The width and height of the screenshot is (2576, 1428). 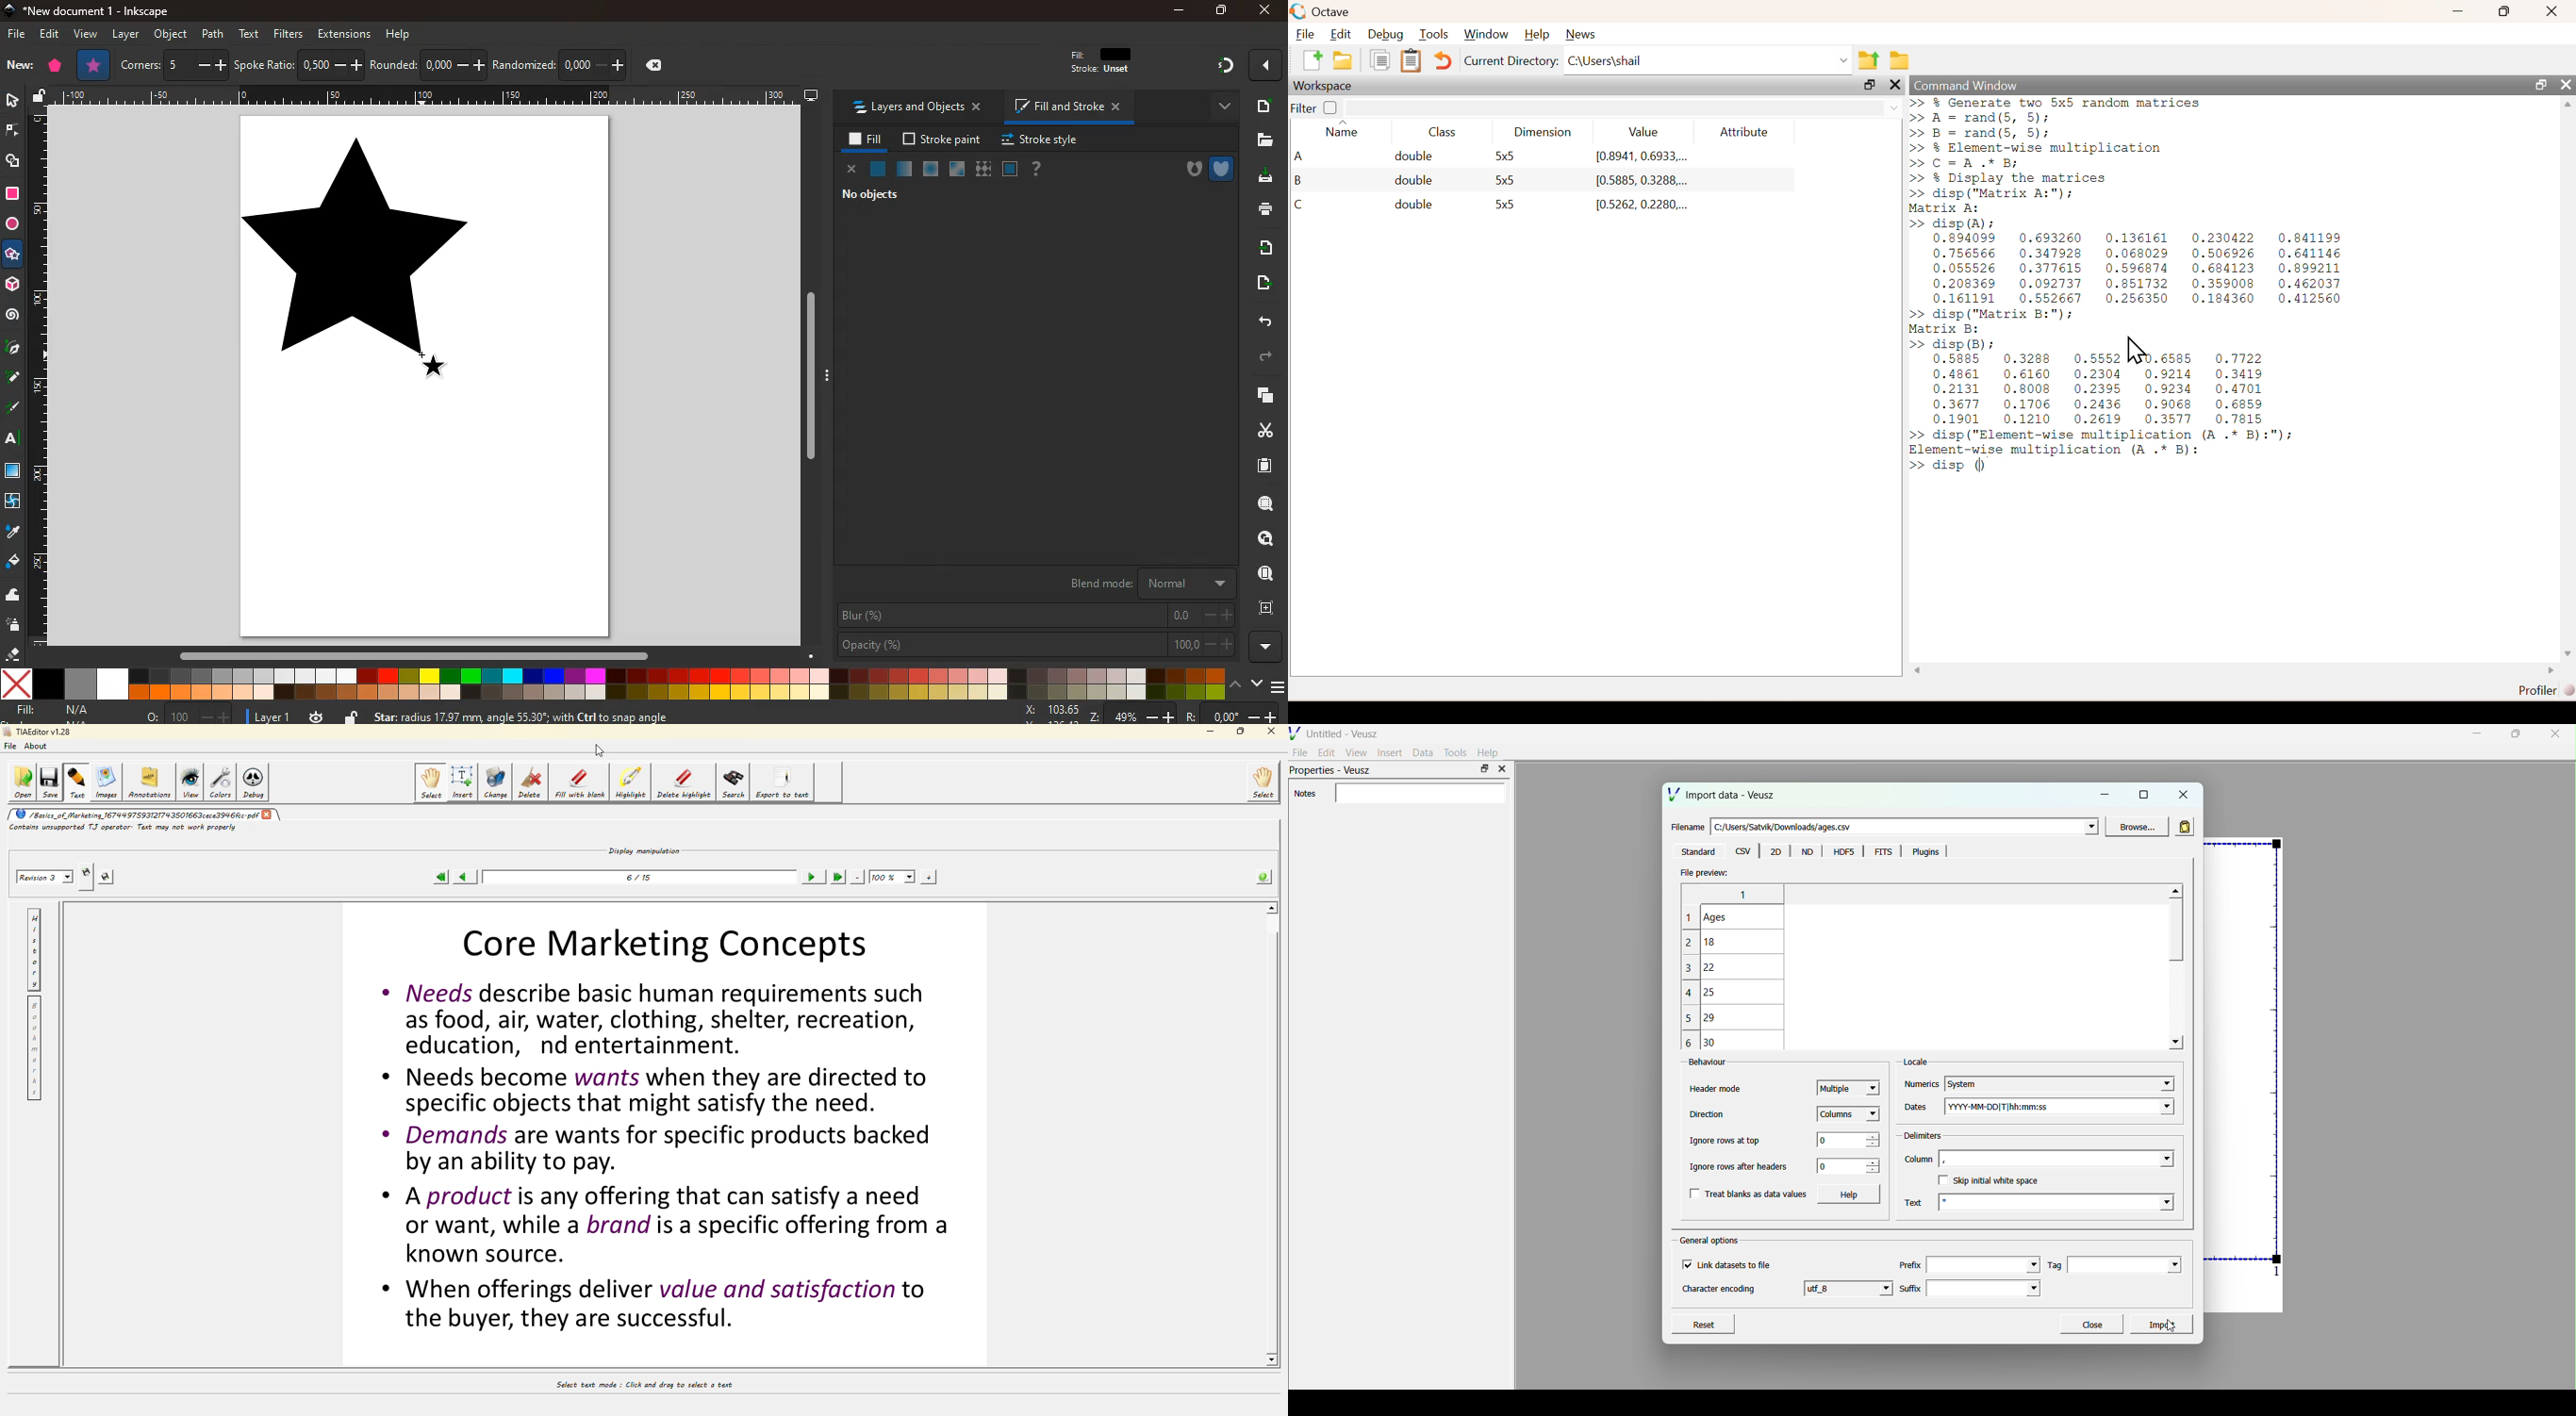 What do you see at coordinates (2107, 793) in the screenshot?
I see `minimise` at bounding box center [2107, 793].